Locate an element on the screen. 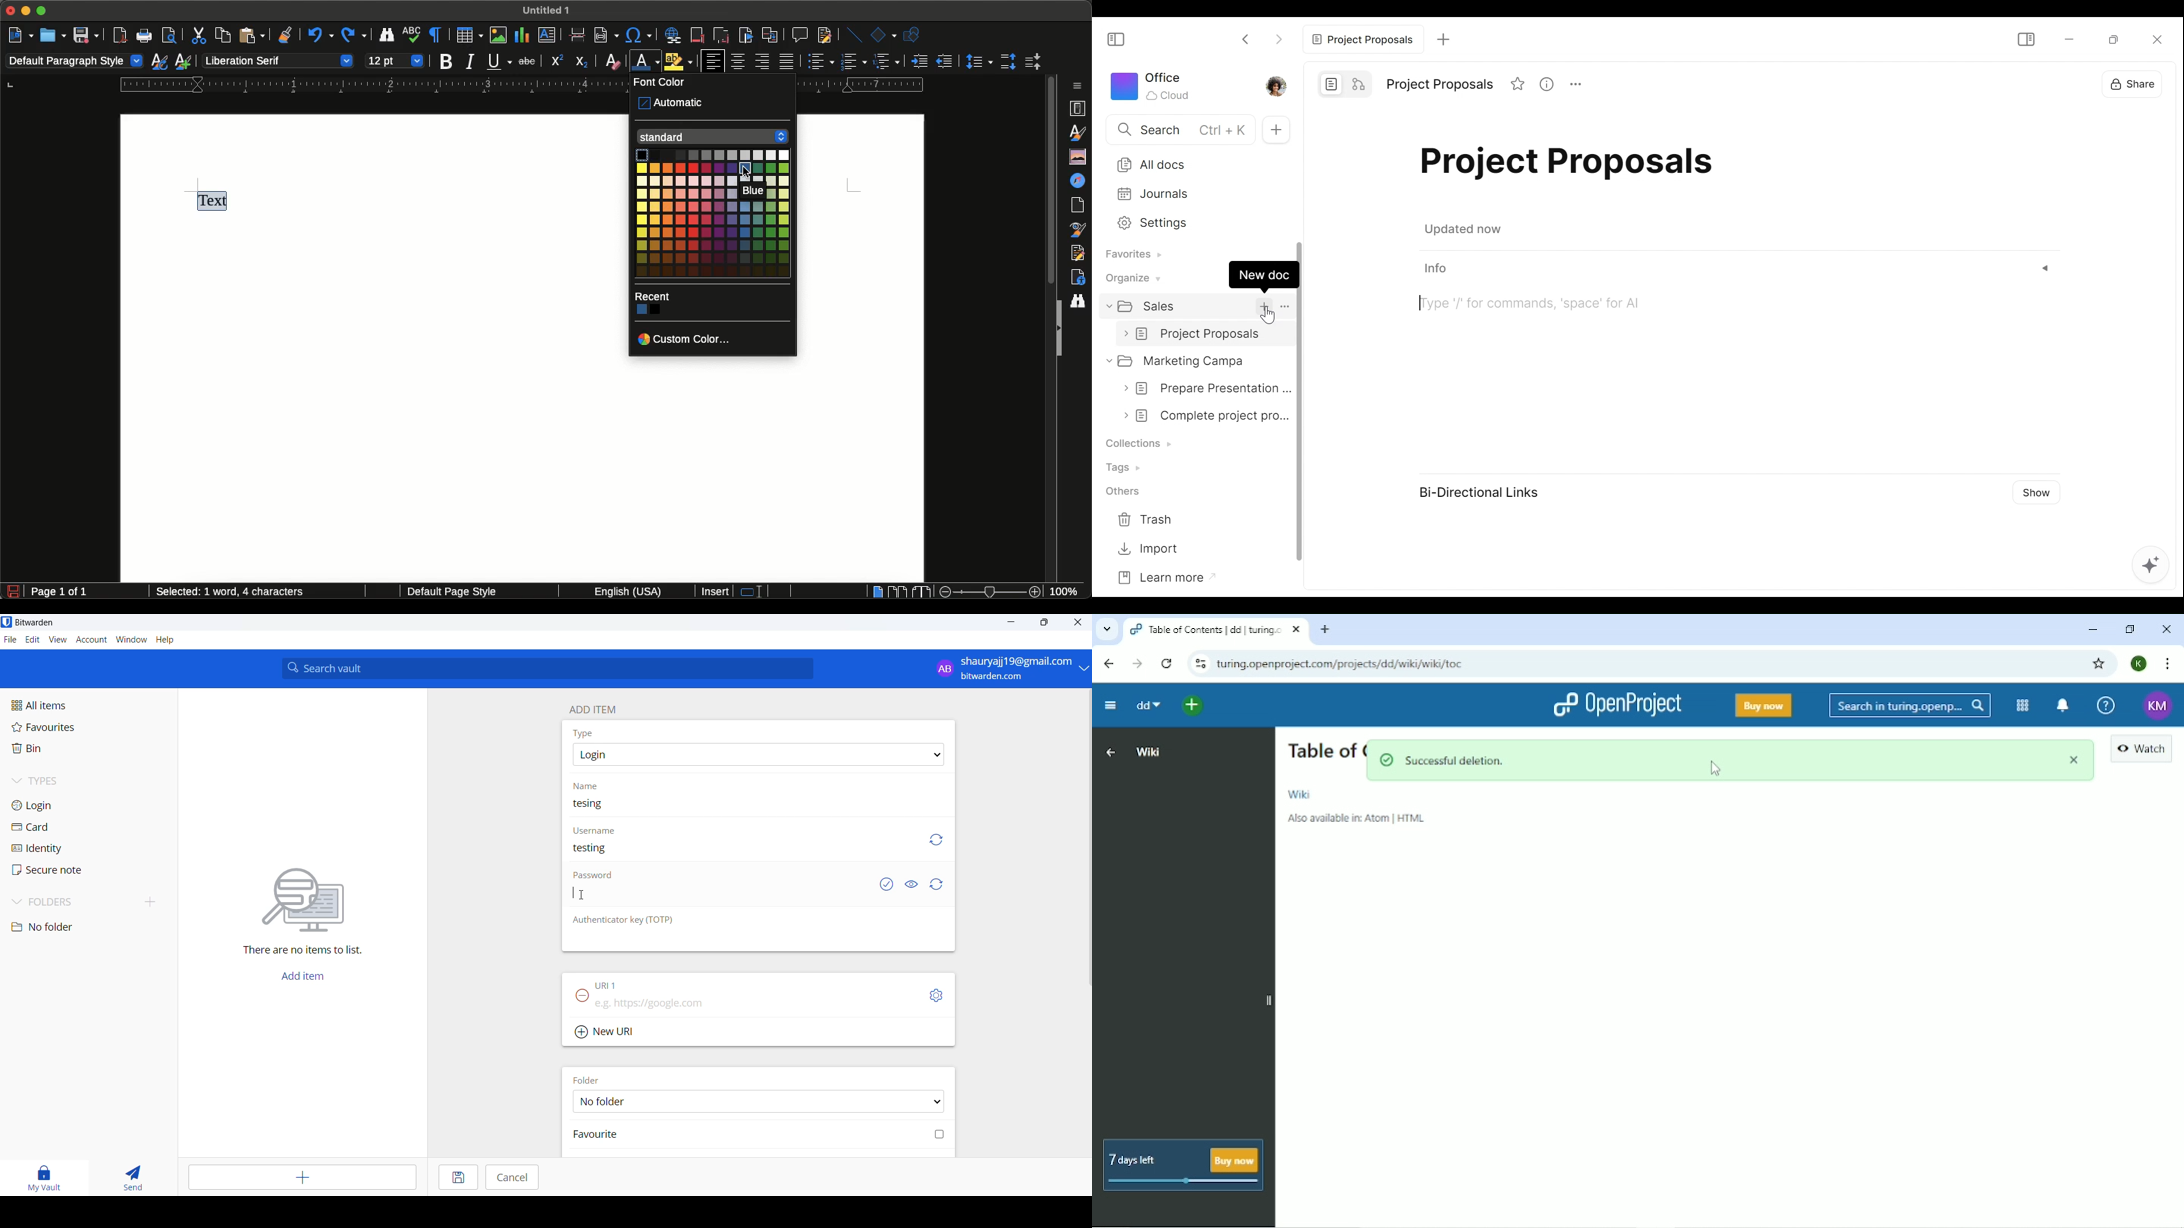 Image resolution: width=2184 pixels, height=1232 pixels. Default page style is located at coordinates (465, 592).